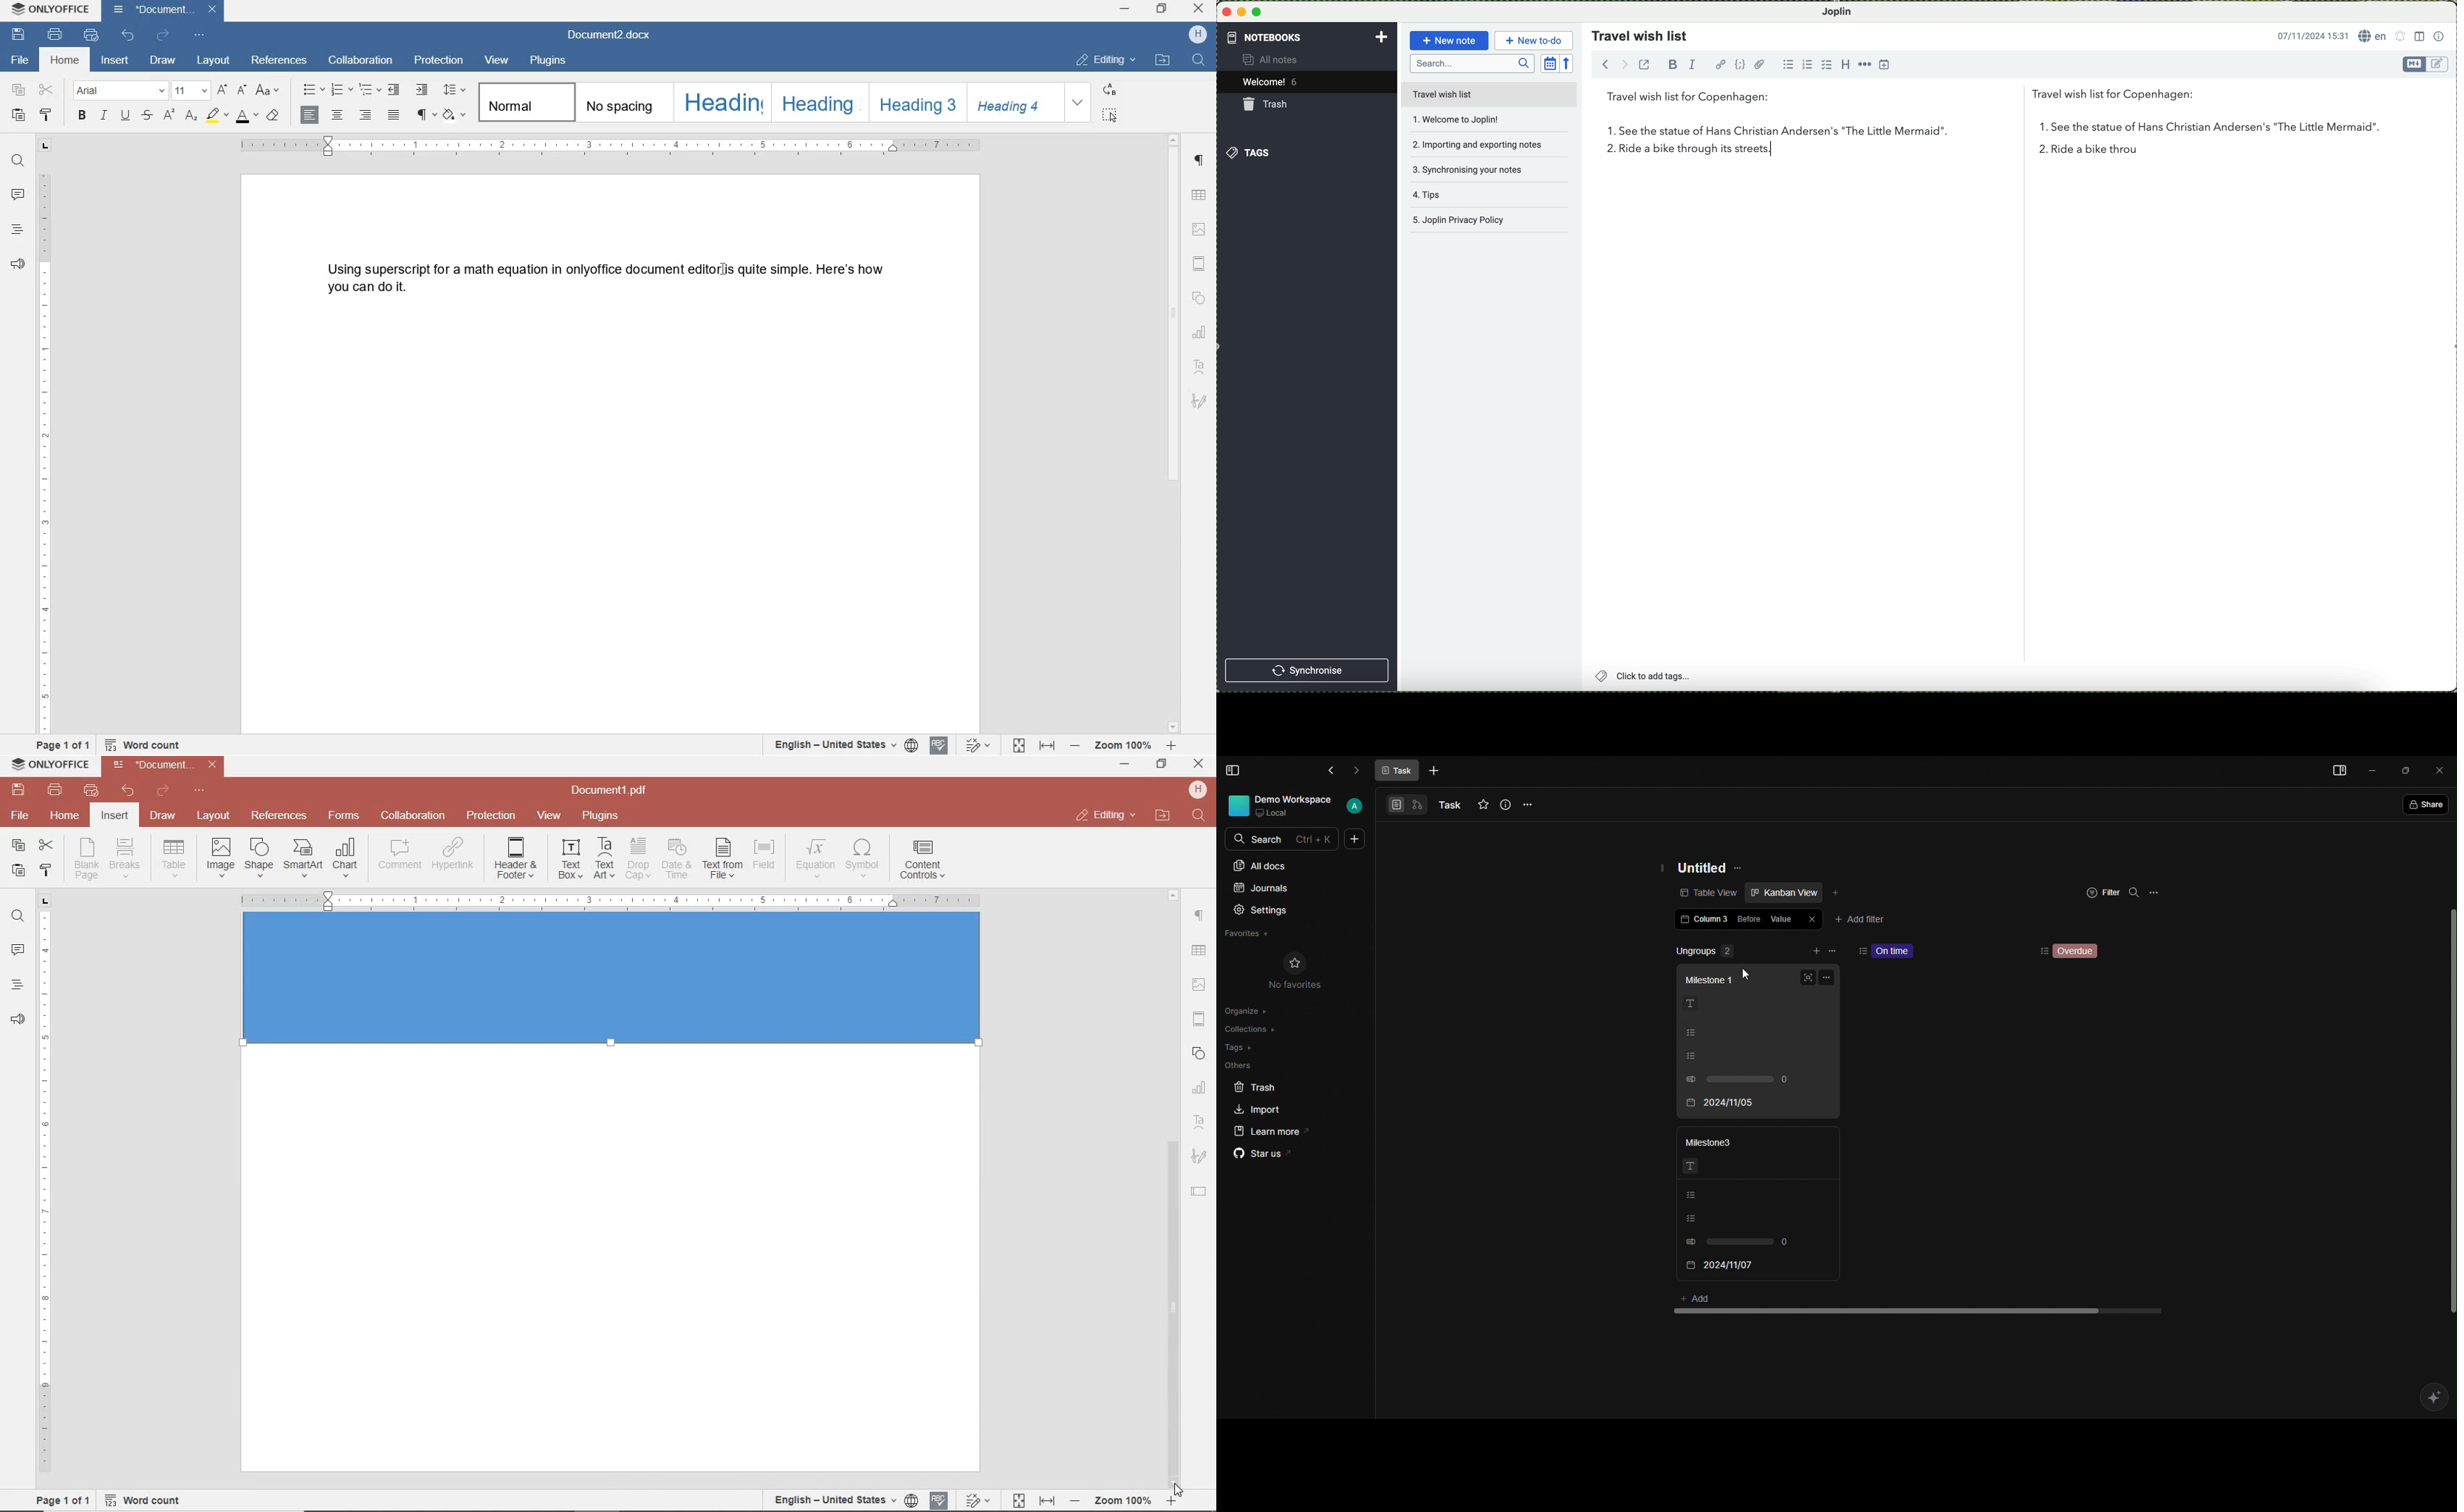  I want to click on notebooks tab, so click(1308, 38).